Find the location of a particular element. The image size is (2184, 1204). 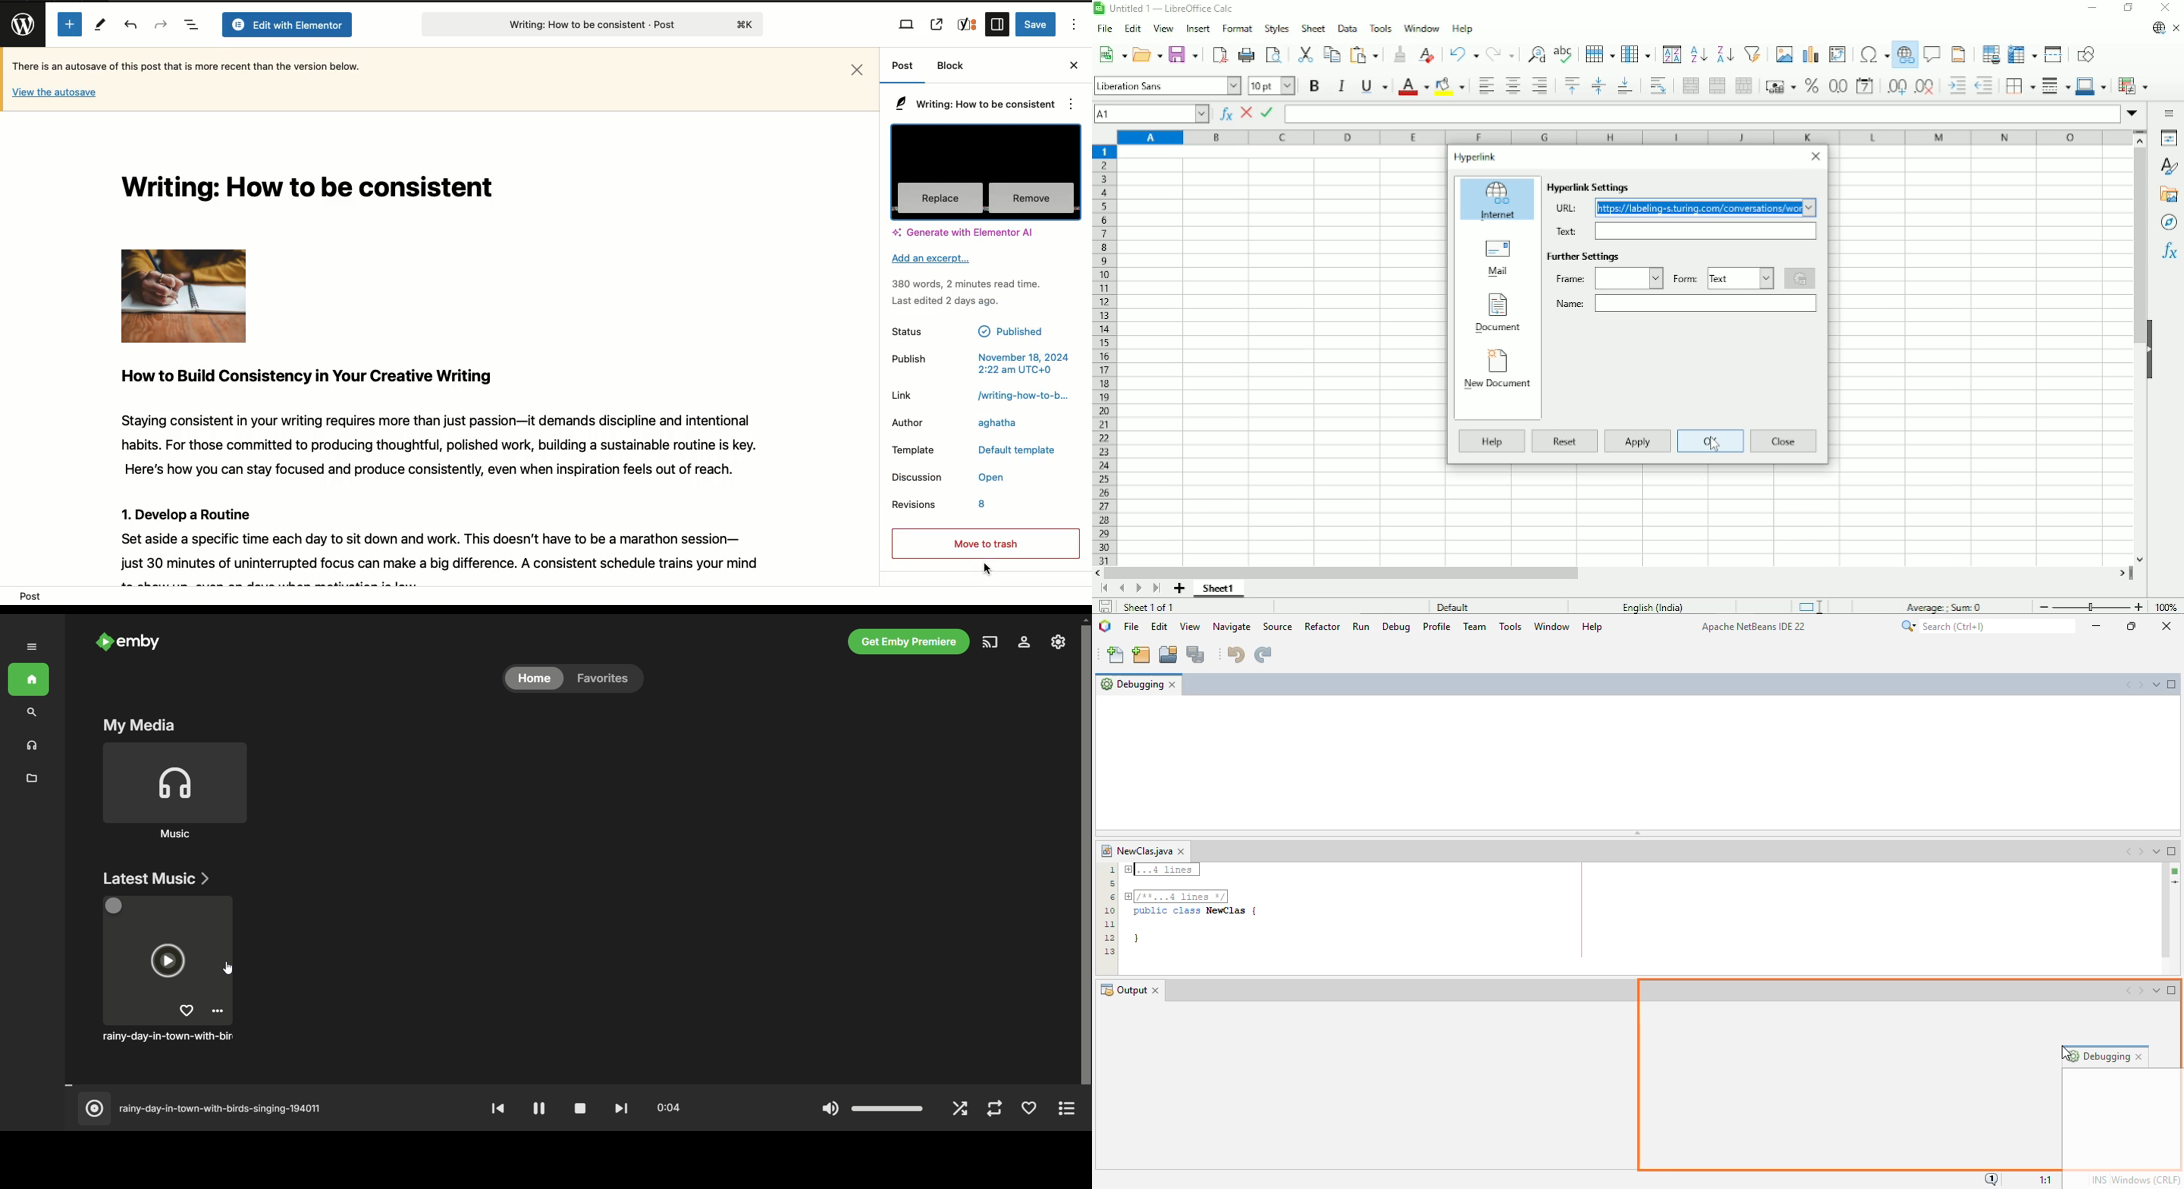

Block is located at coordinates (950, 66).